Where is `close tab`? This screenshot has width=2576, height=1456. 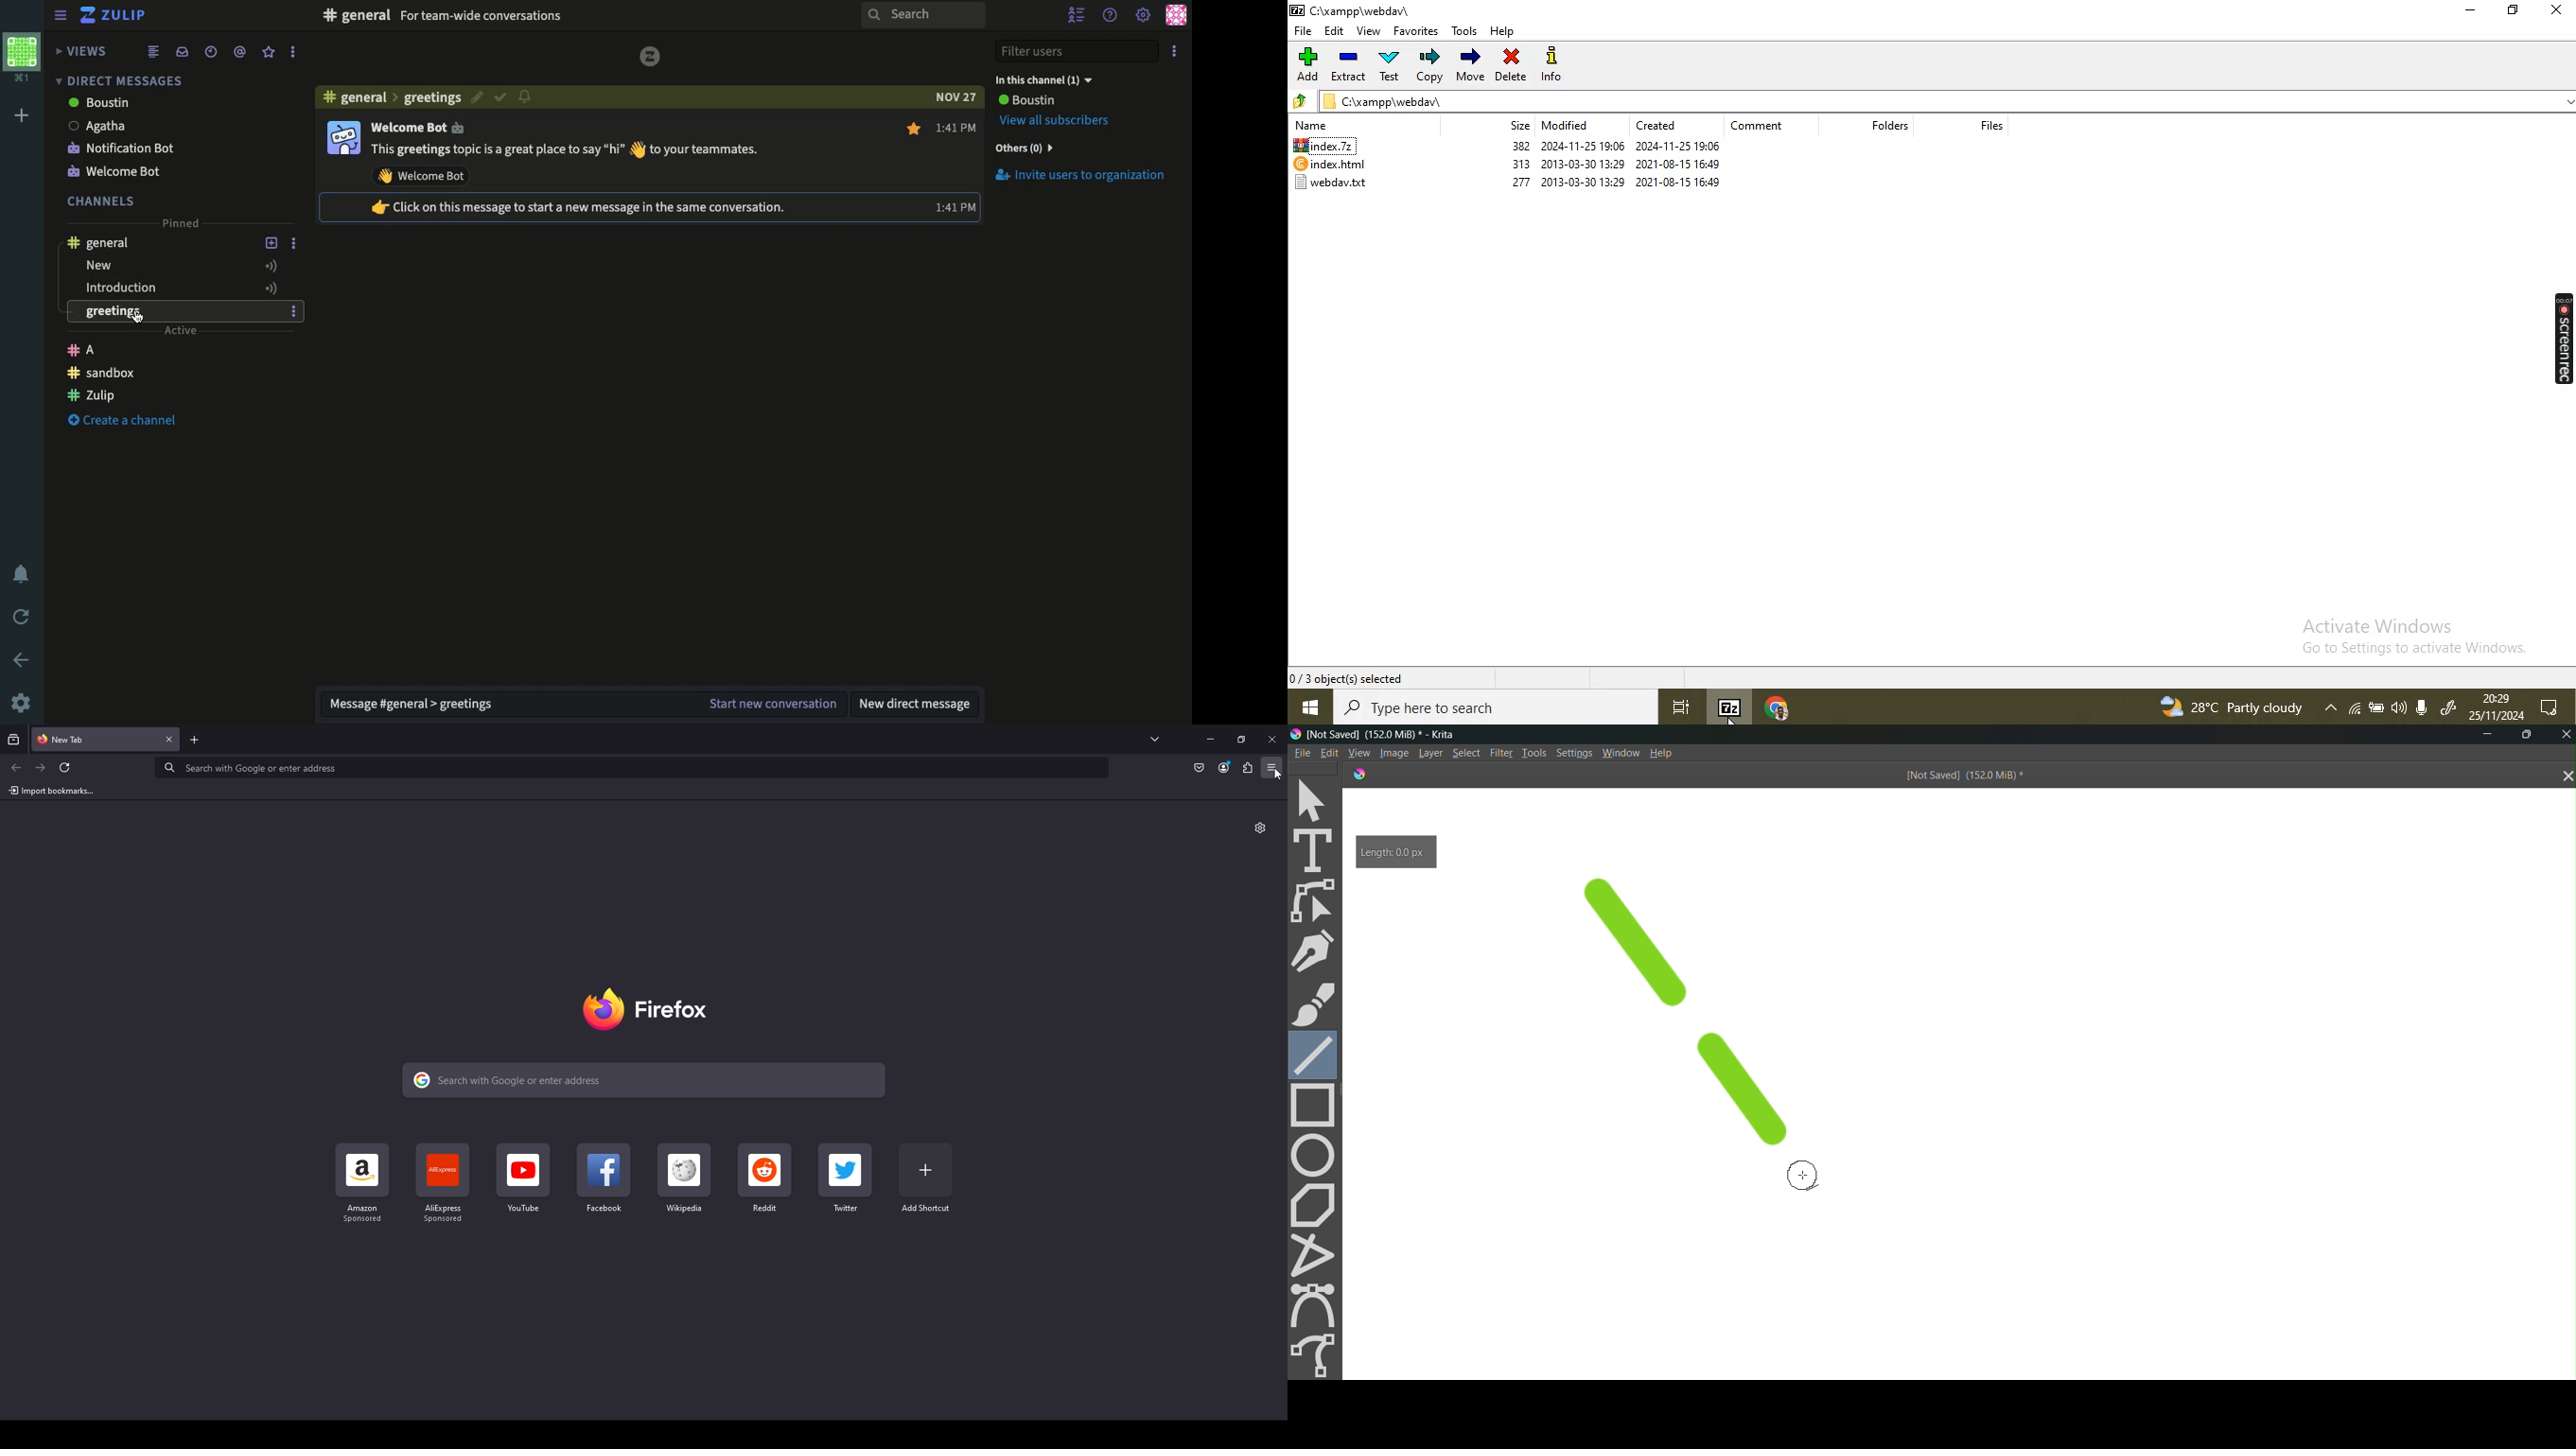
close tab is located at coordinates (2564, 777).